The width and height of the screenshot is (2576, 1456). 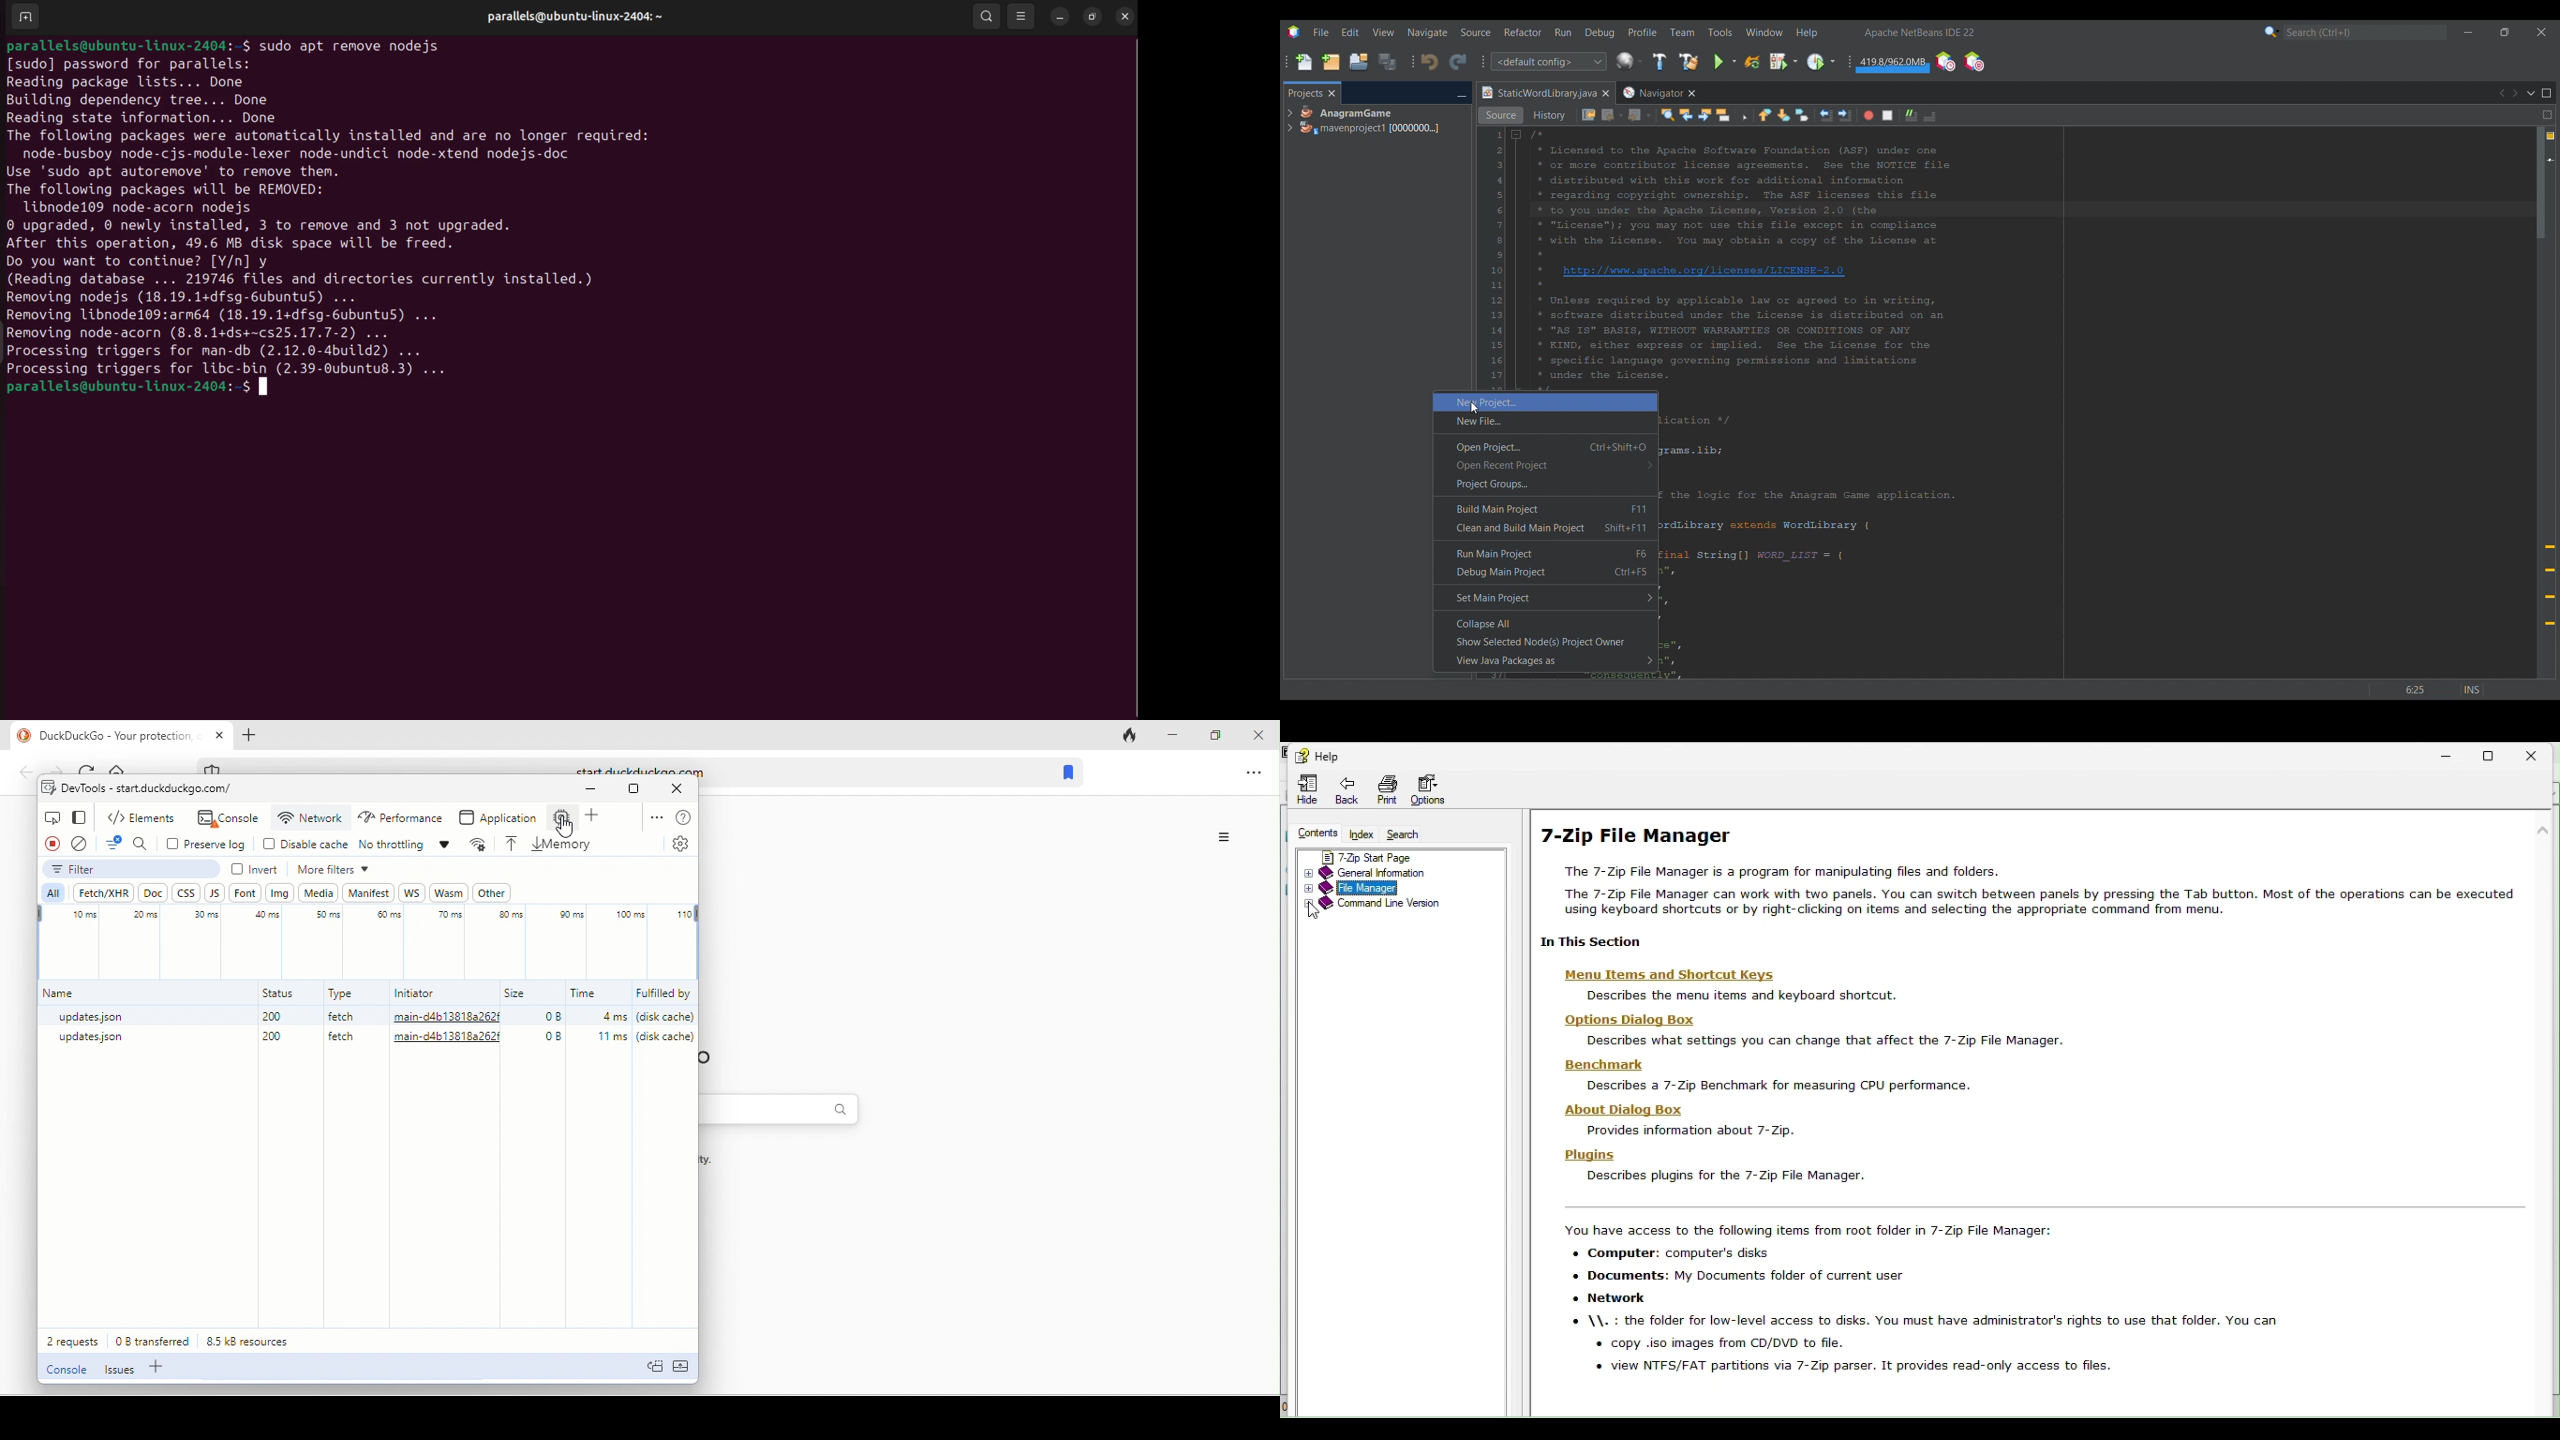 What do you see at coordinates (57, 891) in the screenshot?
I see `all` at bounding box center [57, 891].